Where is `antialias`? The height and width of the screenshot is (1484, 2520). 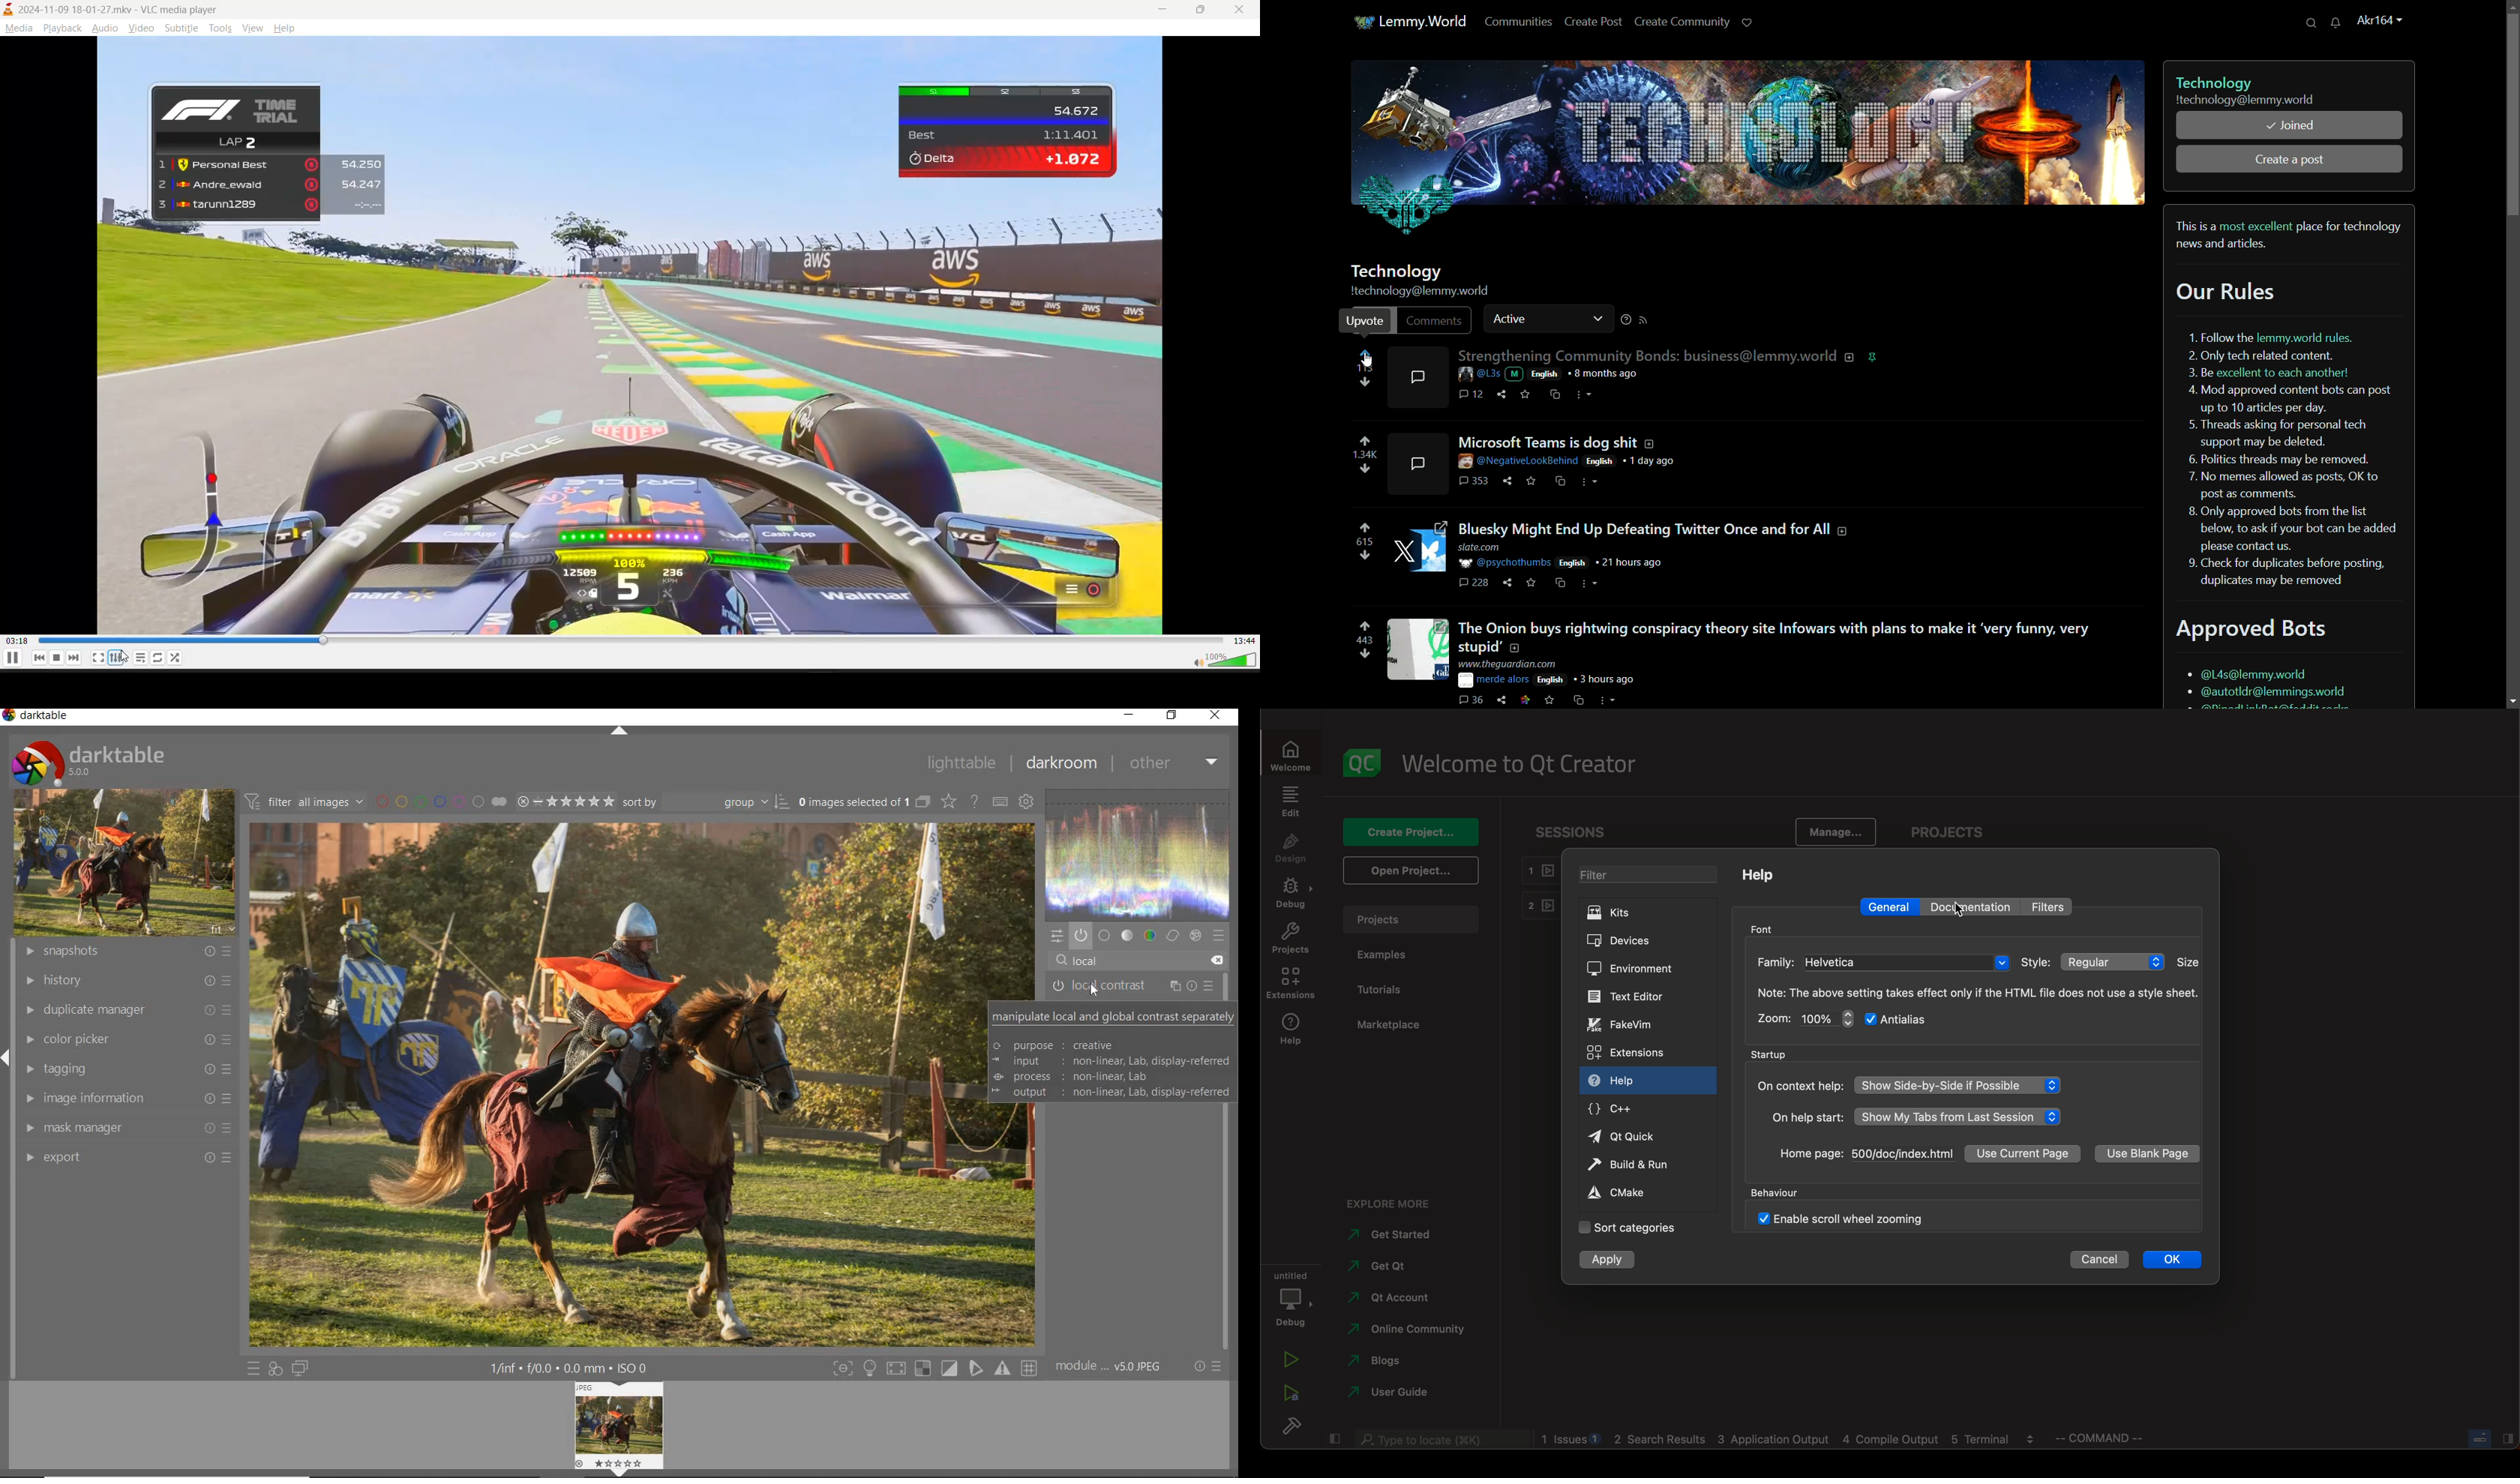 antialias is located at coordinates (1908, 1018).